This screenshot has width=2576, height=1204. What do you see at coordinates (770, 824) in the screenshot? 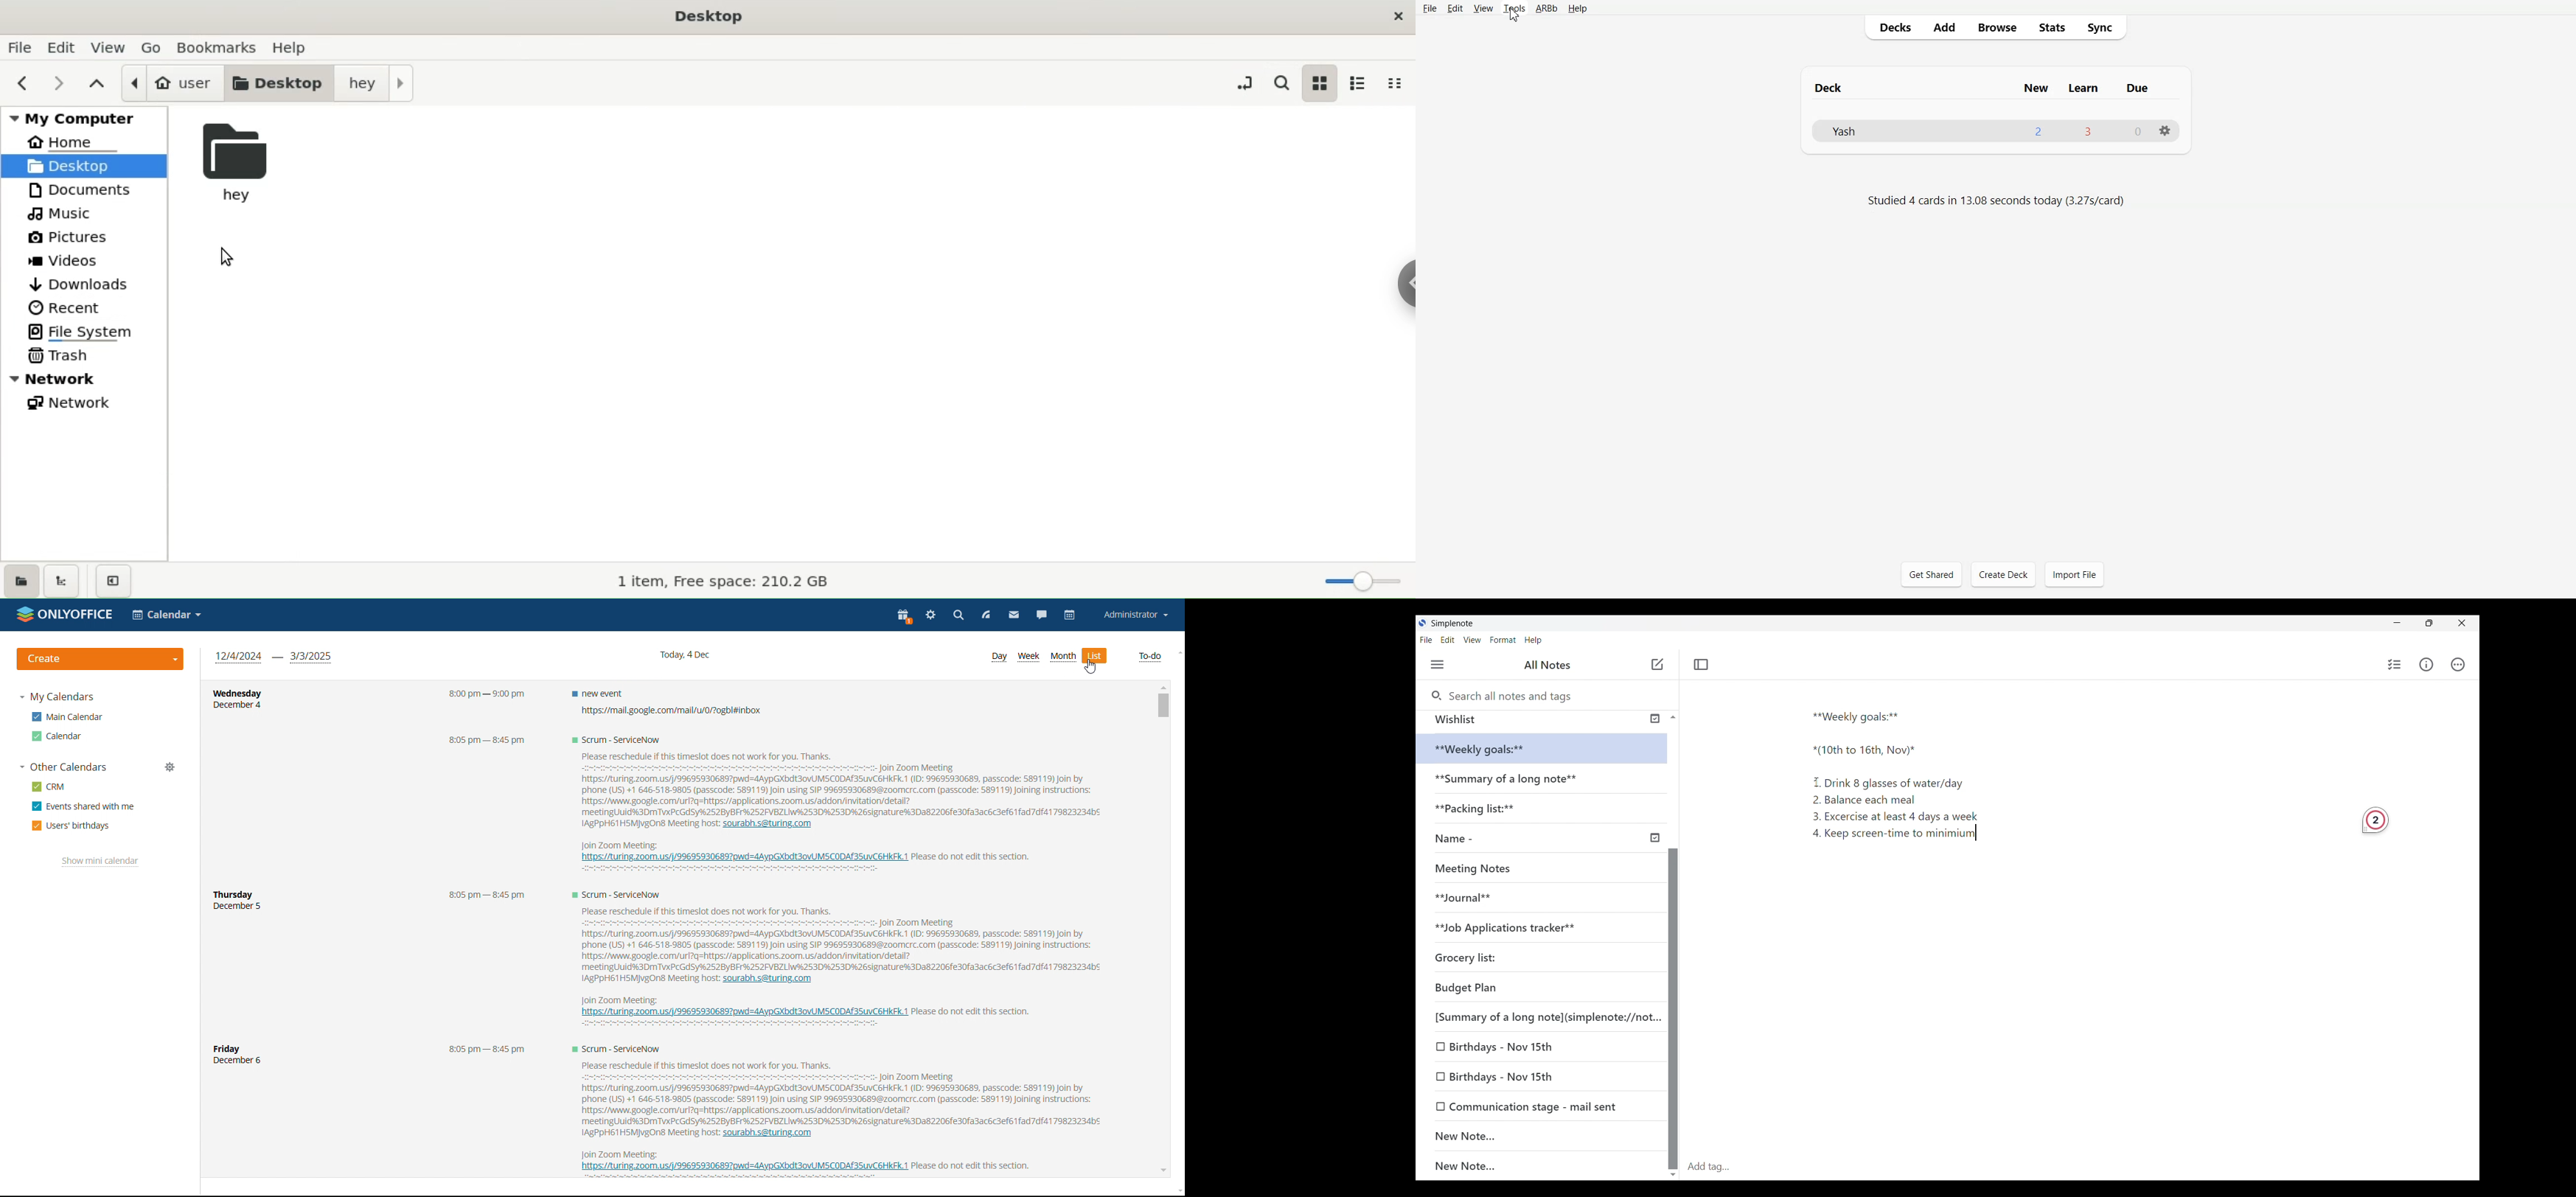
I see `sourabh.s@turing.com` at bounding box center [770, 824].